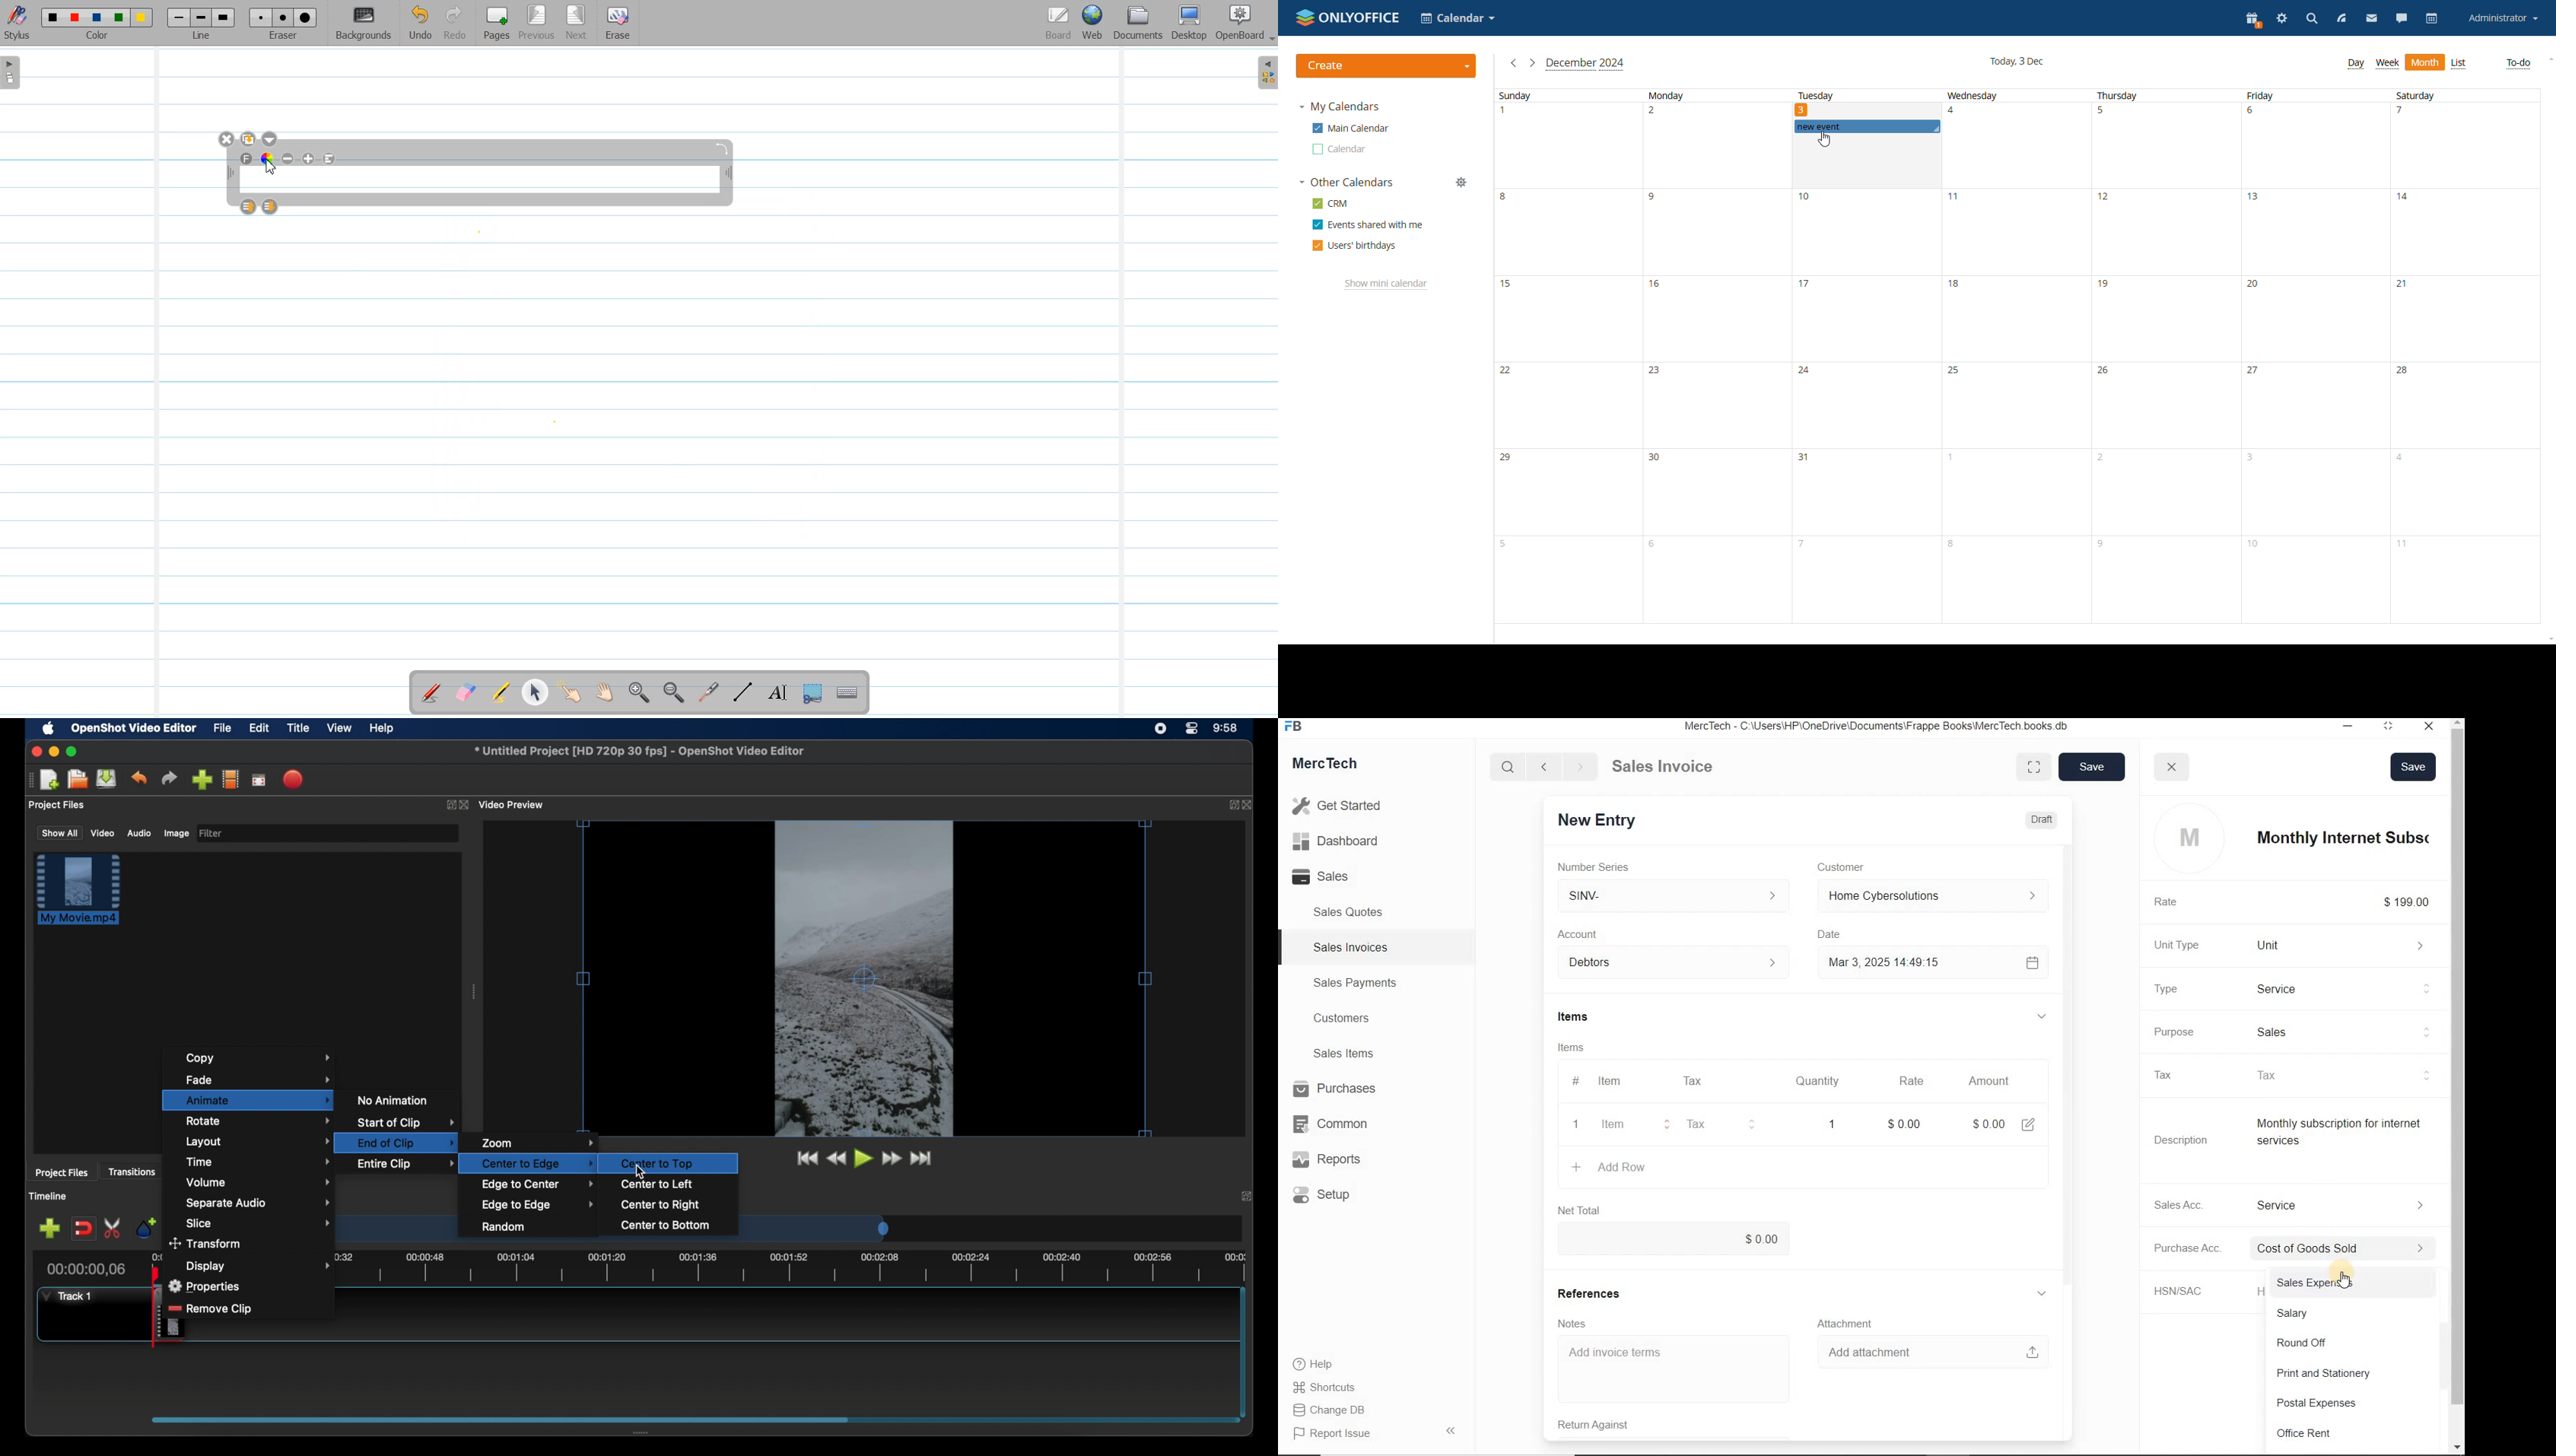  What do you see at coordinates (1345, 182) in the screenshot?
I see `other calendars` at bounding box center [1345, 182].